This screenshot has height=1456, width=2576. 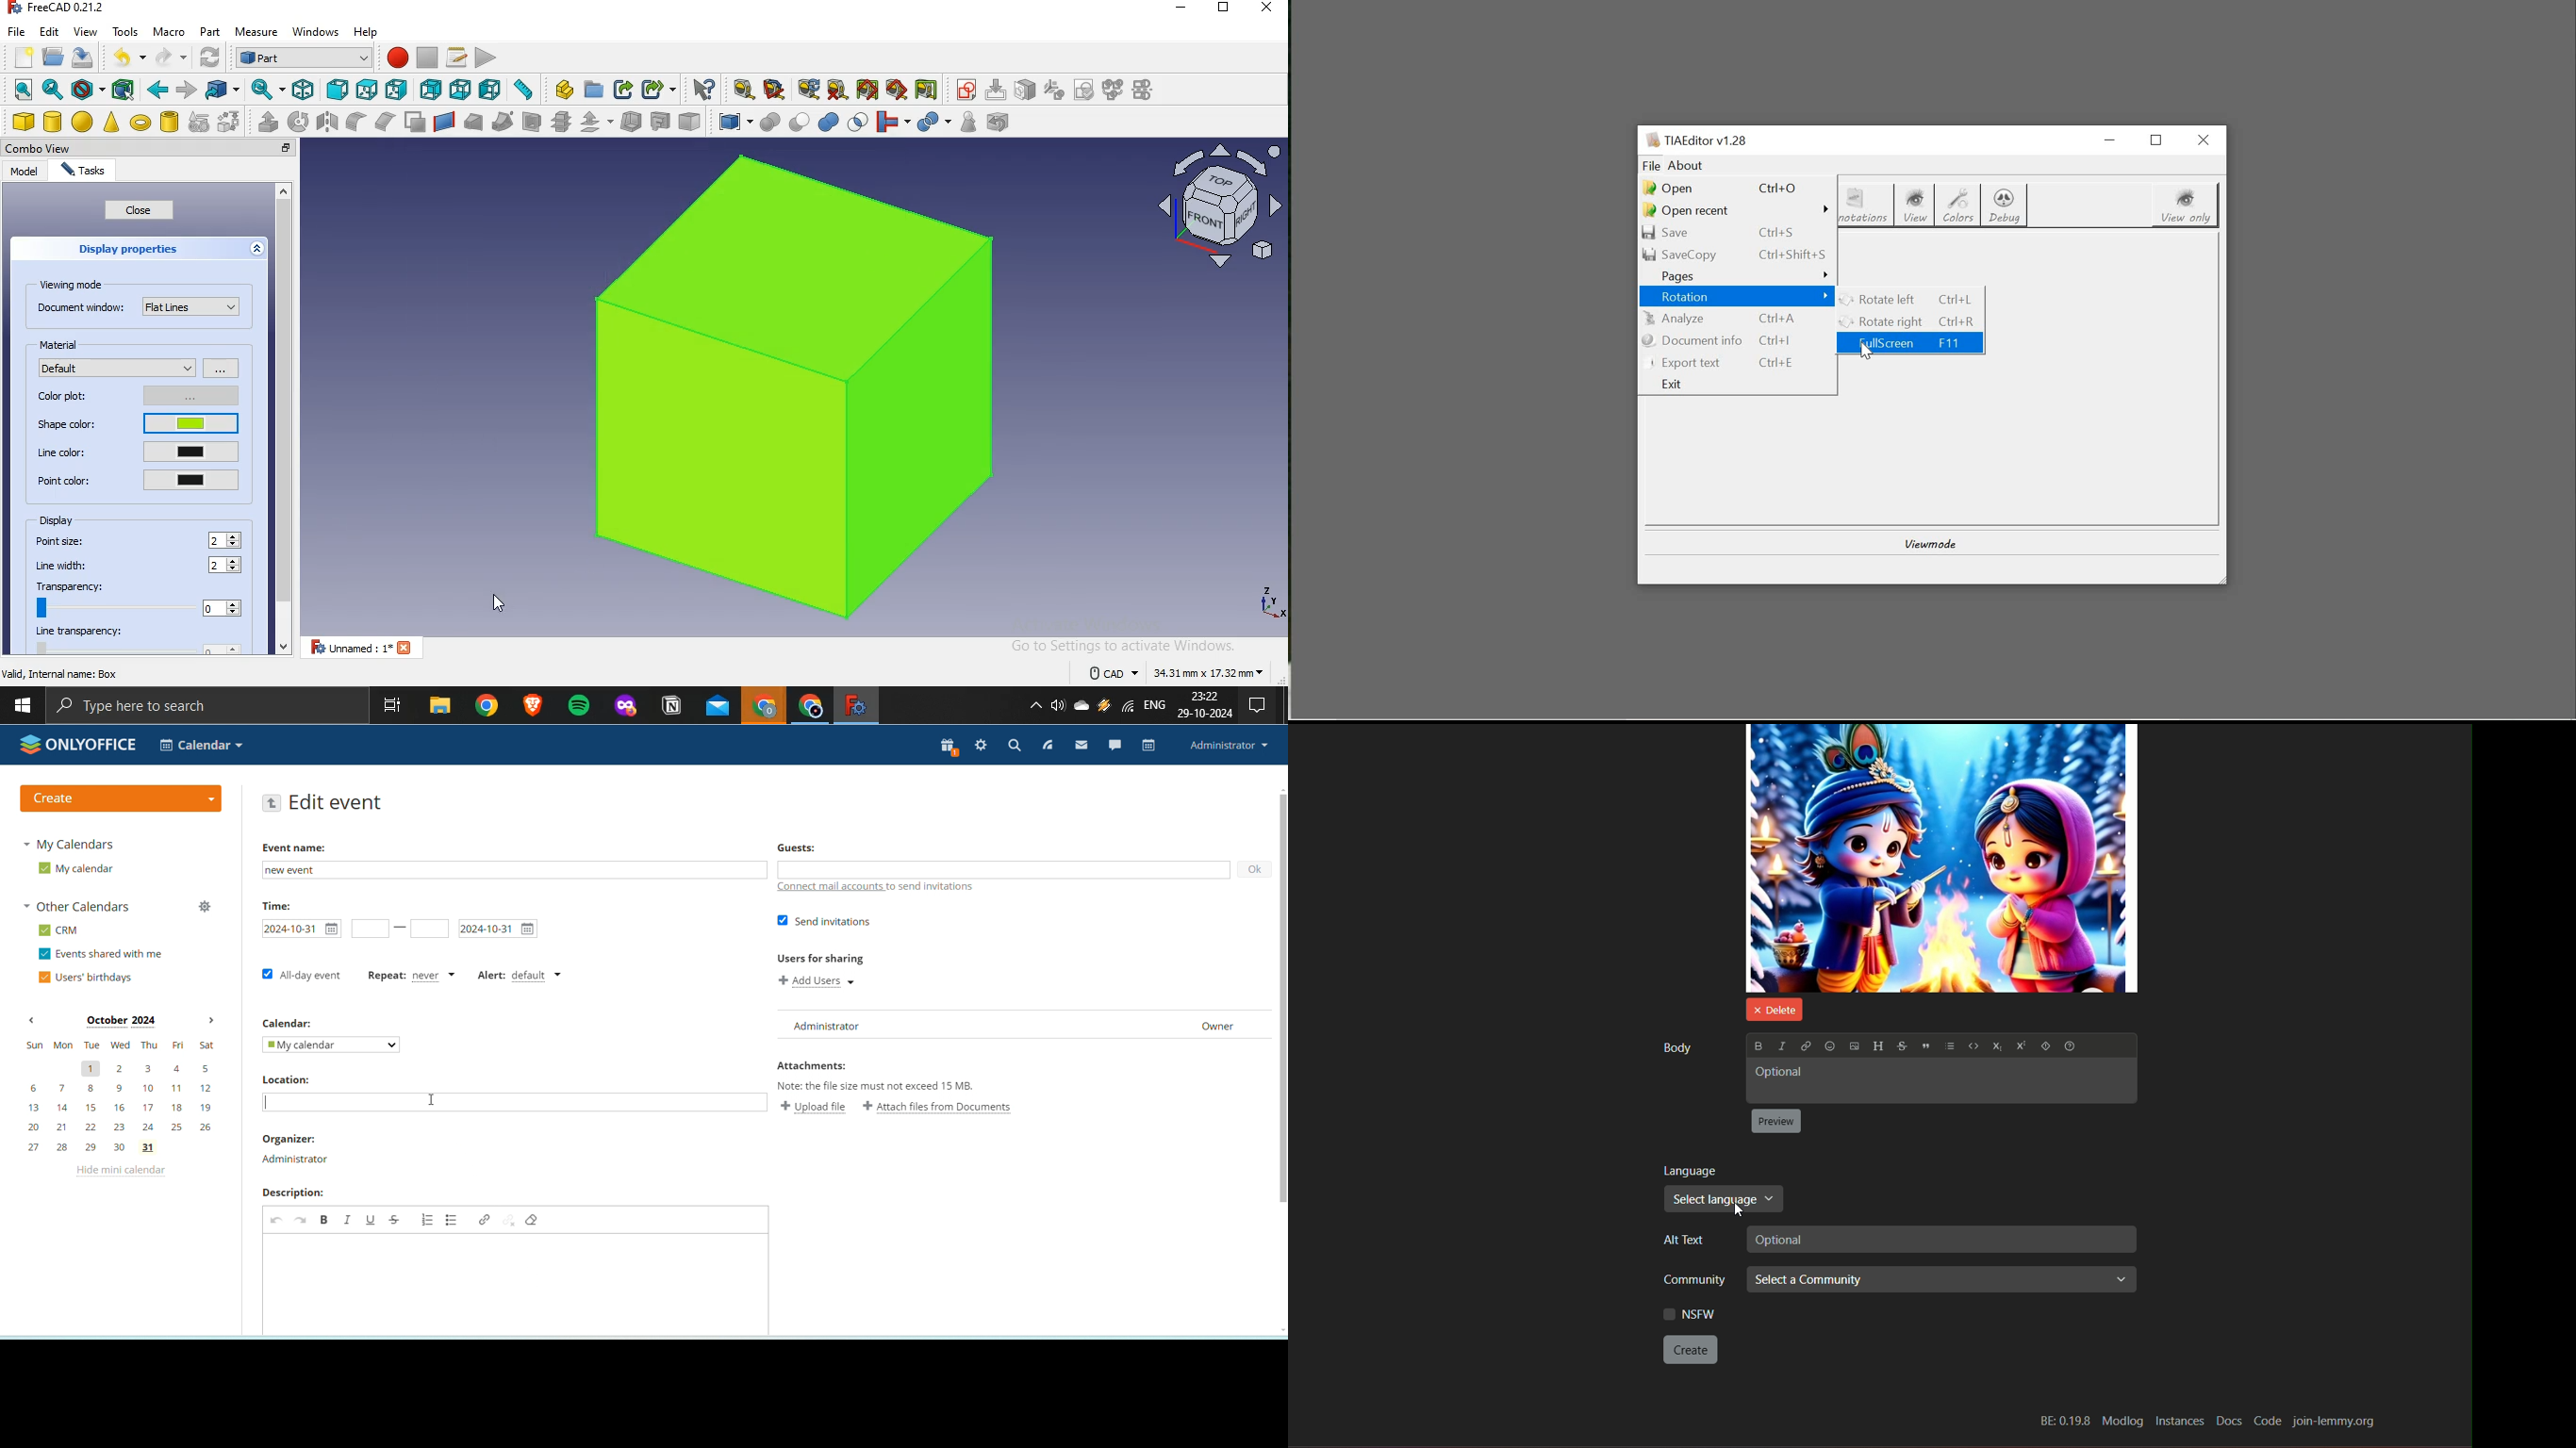 I want to click on edit event name, so click(x=513, y=870).